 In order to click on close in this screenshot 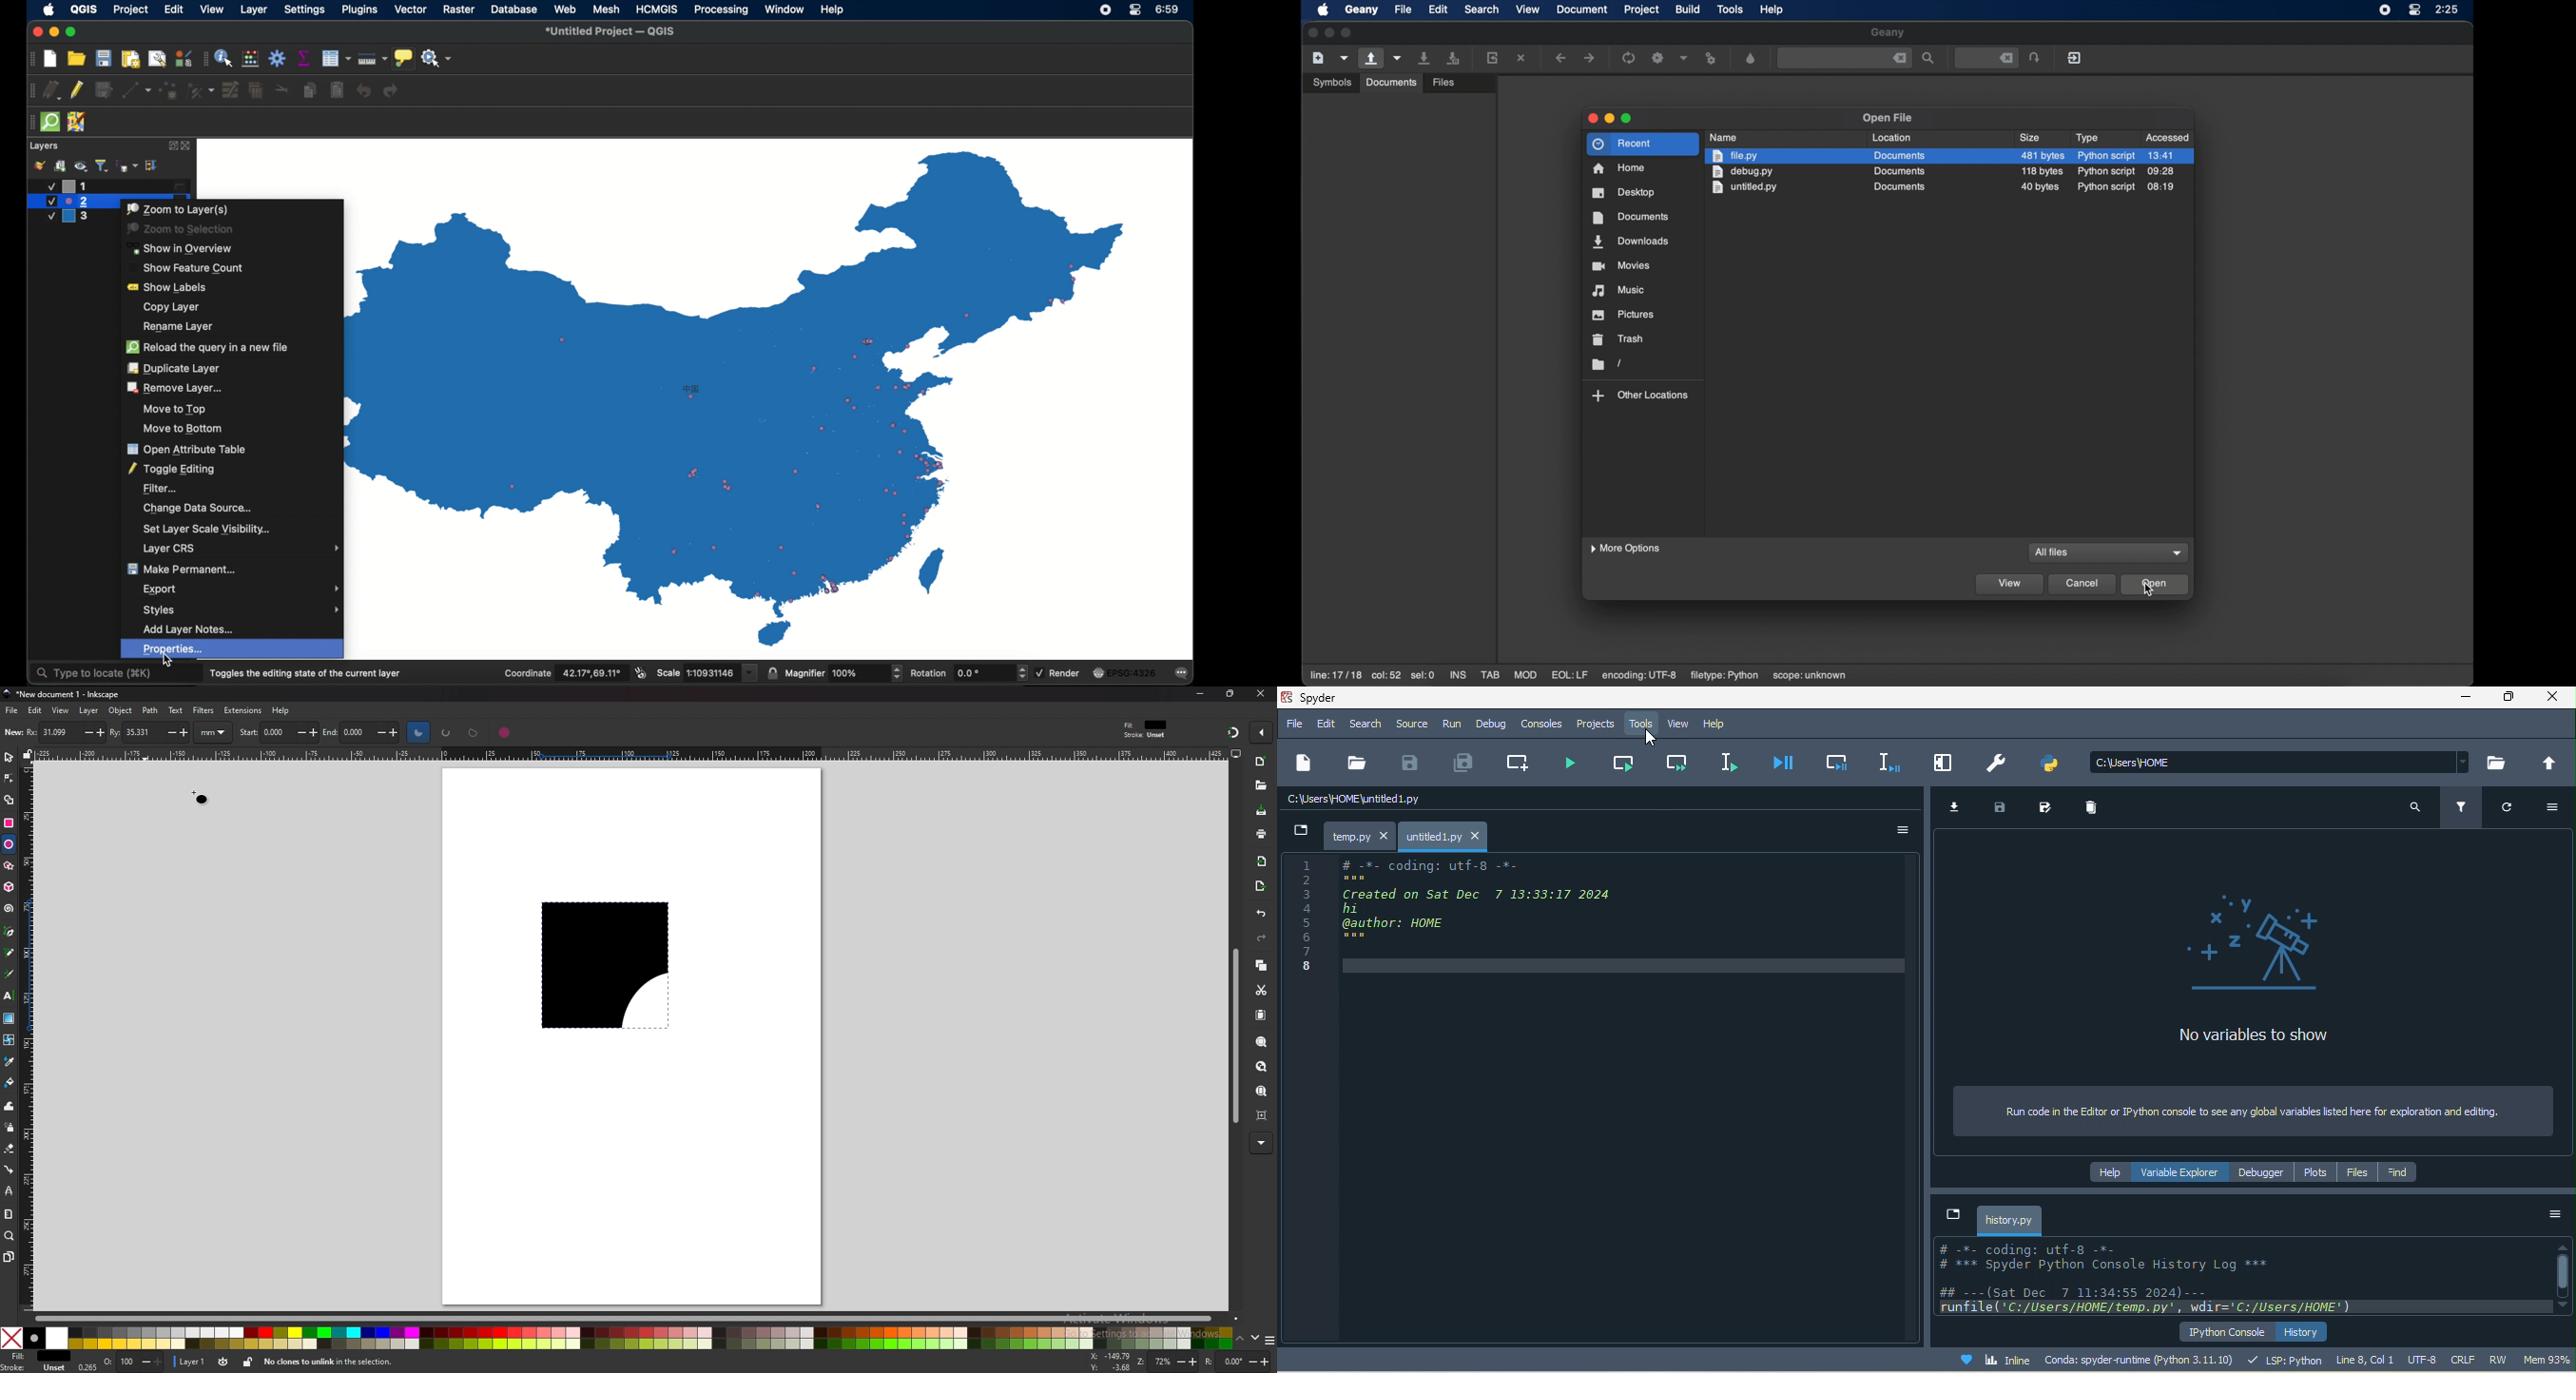, I will do `click(188, 146)`.